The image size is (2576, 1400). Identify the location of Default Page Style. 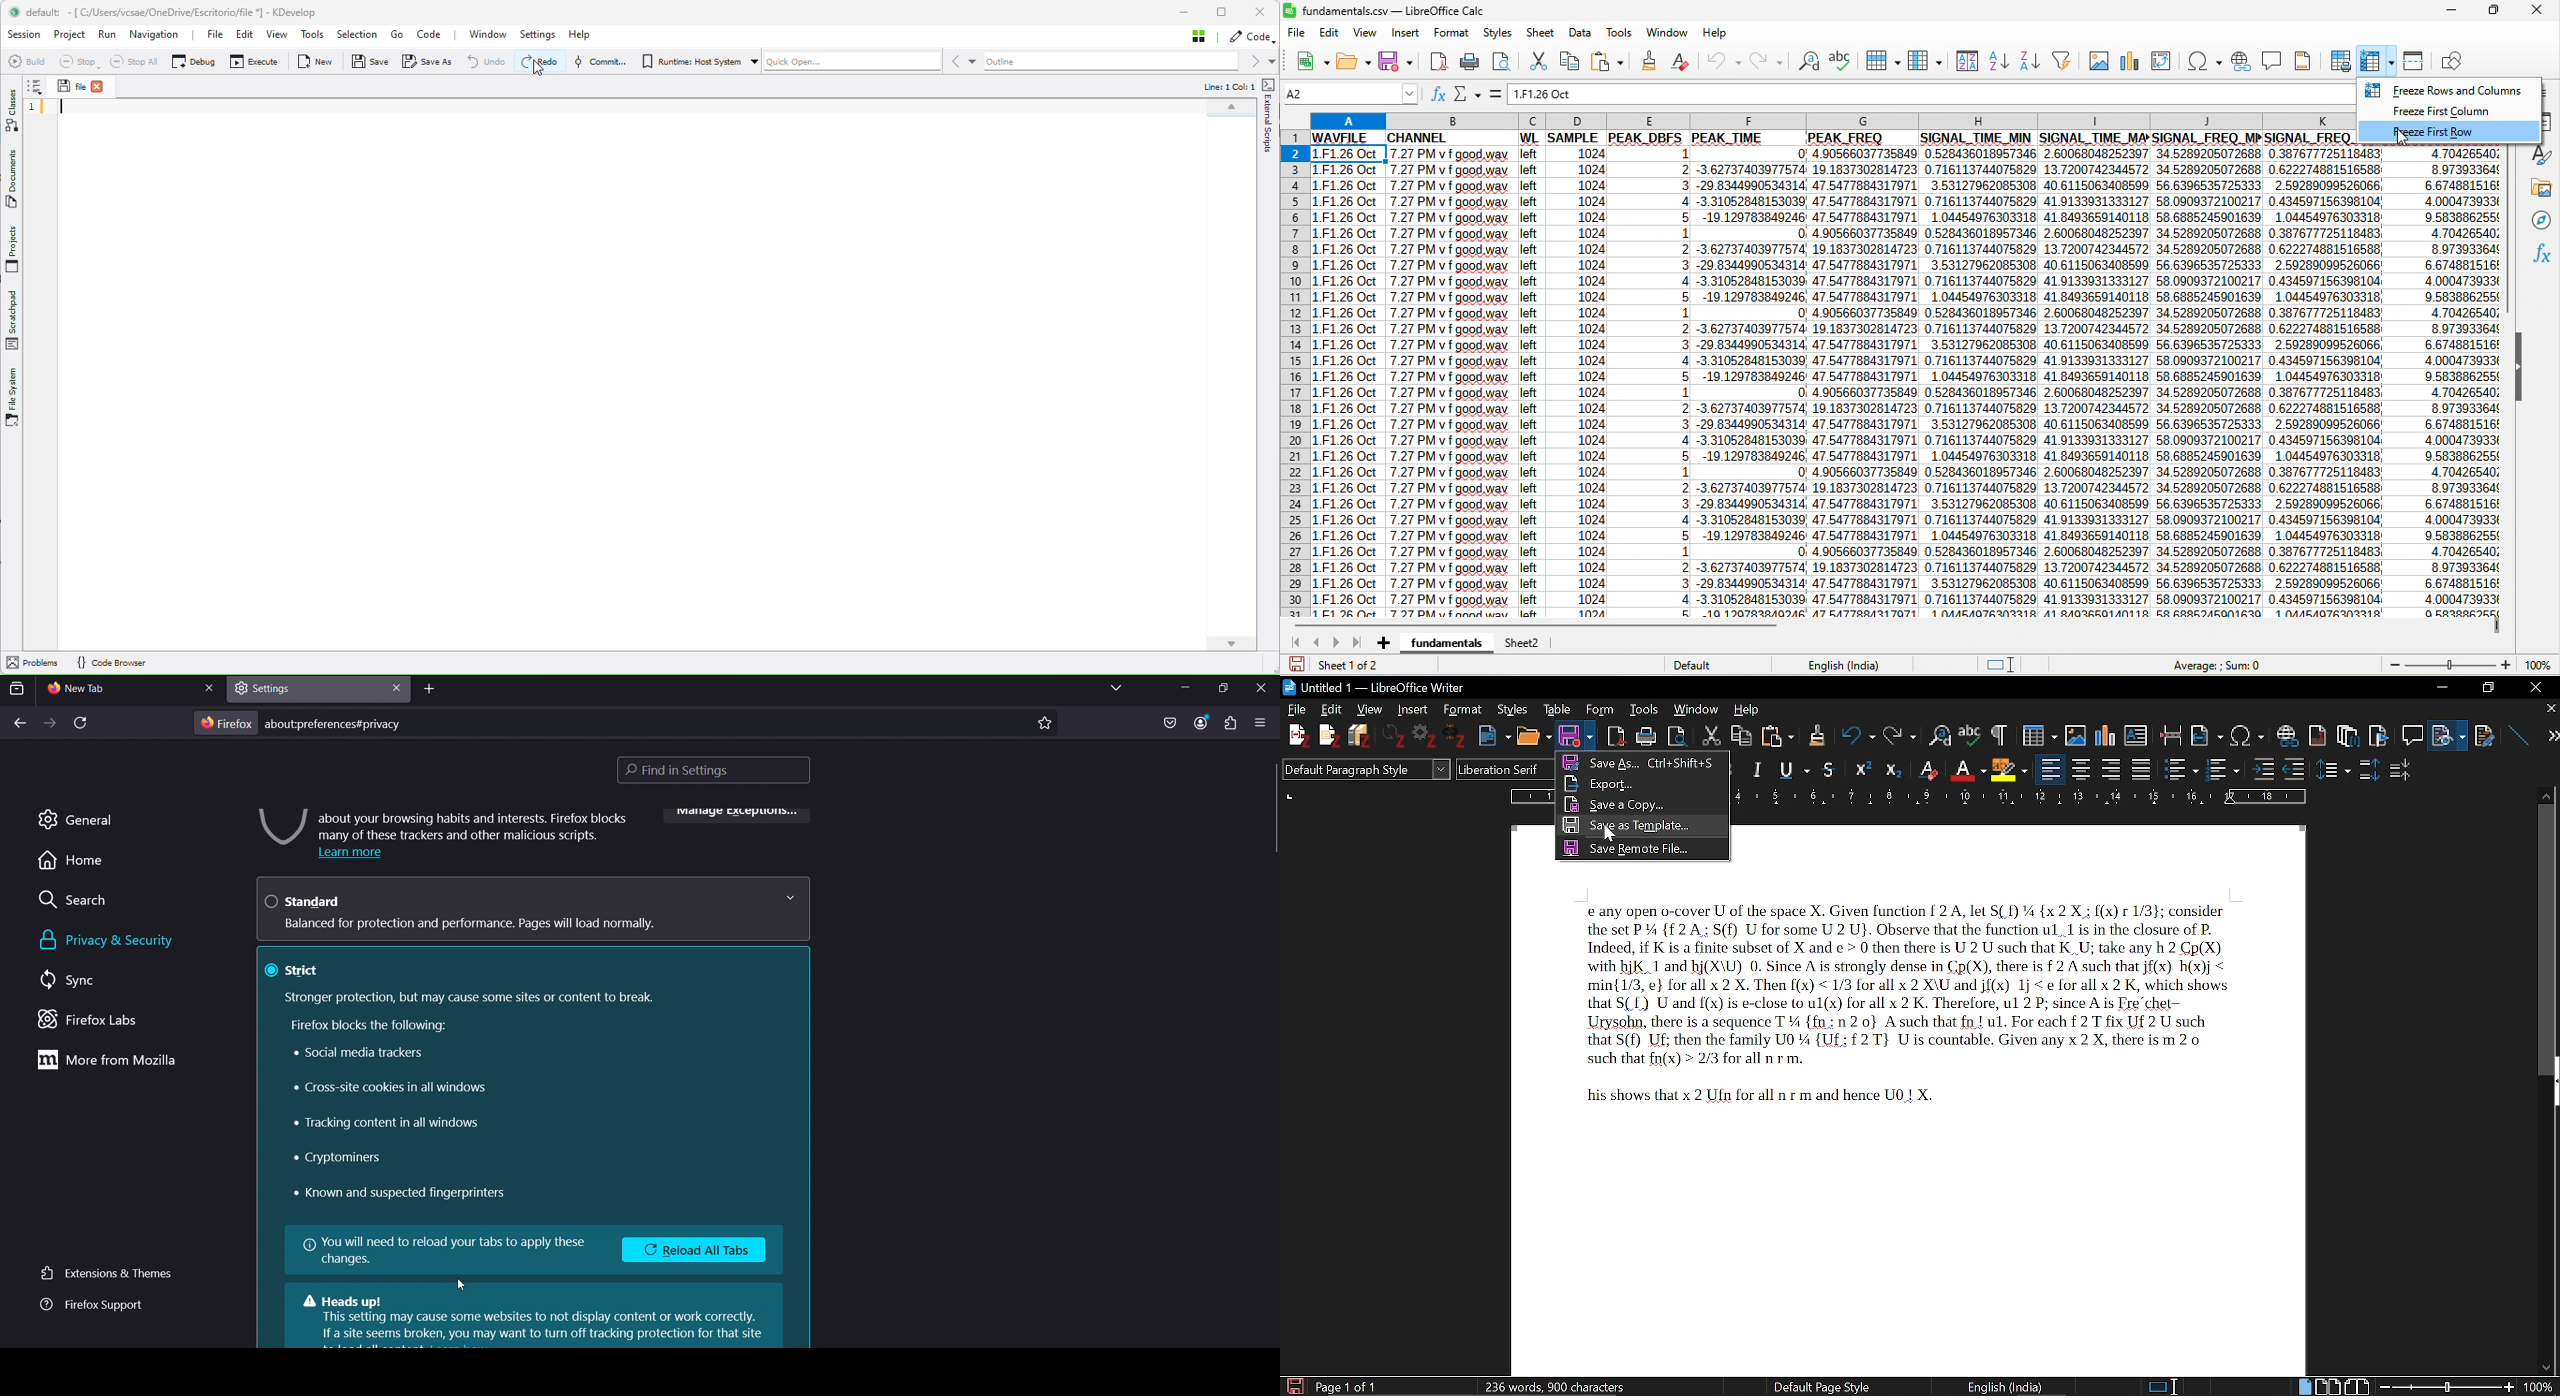
(1821, 1386).